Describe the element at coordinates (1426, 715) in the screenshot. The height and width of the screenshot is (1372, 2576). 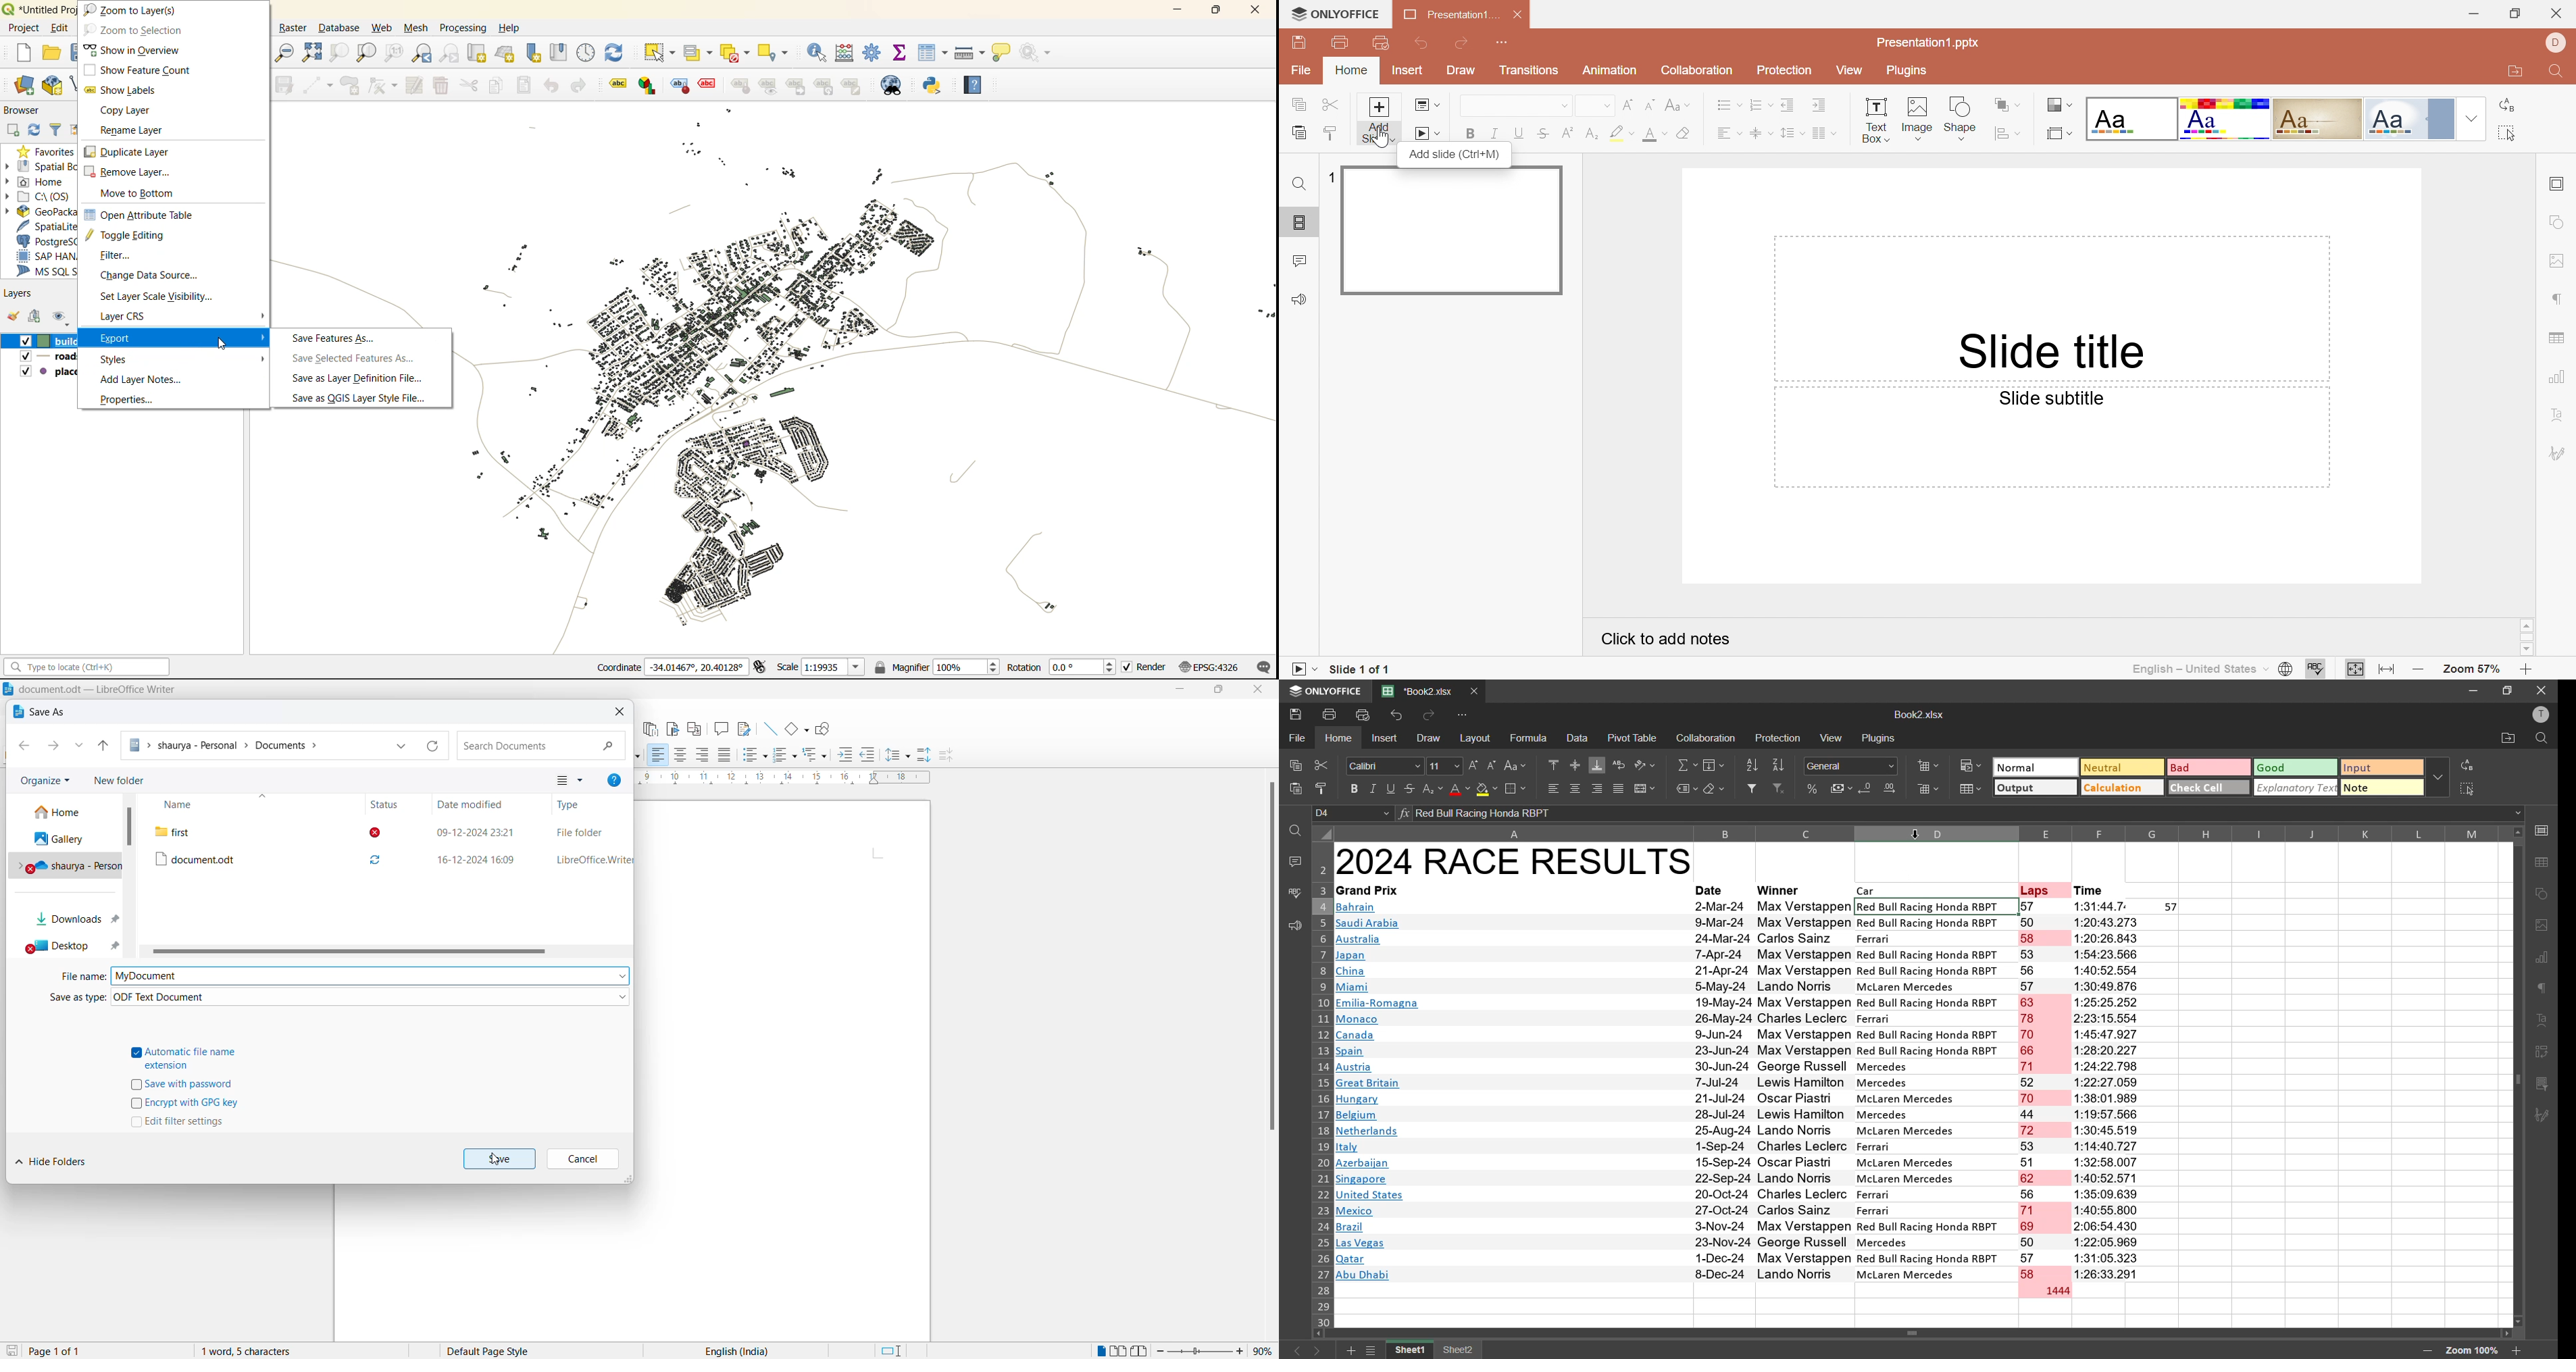
I see `redo` at that location.